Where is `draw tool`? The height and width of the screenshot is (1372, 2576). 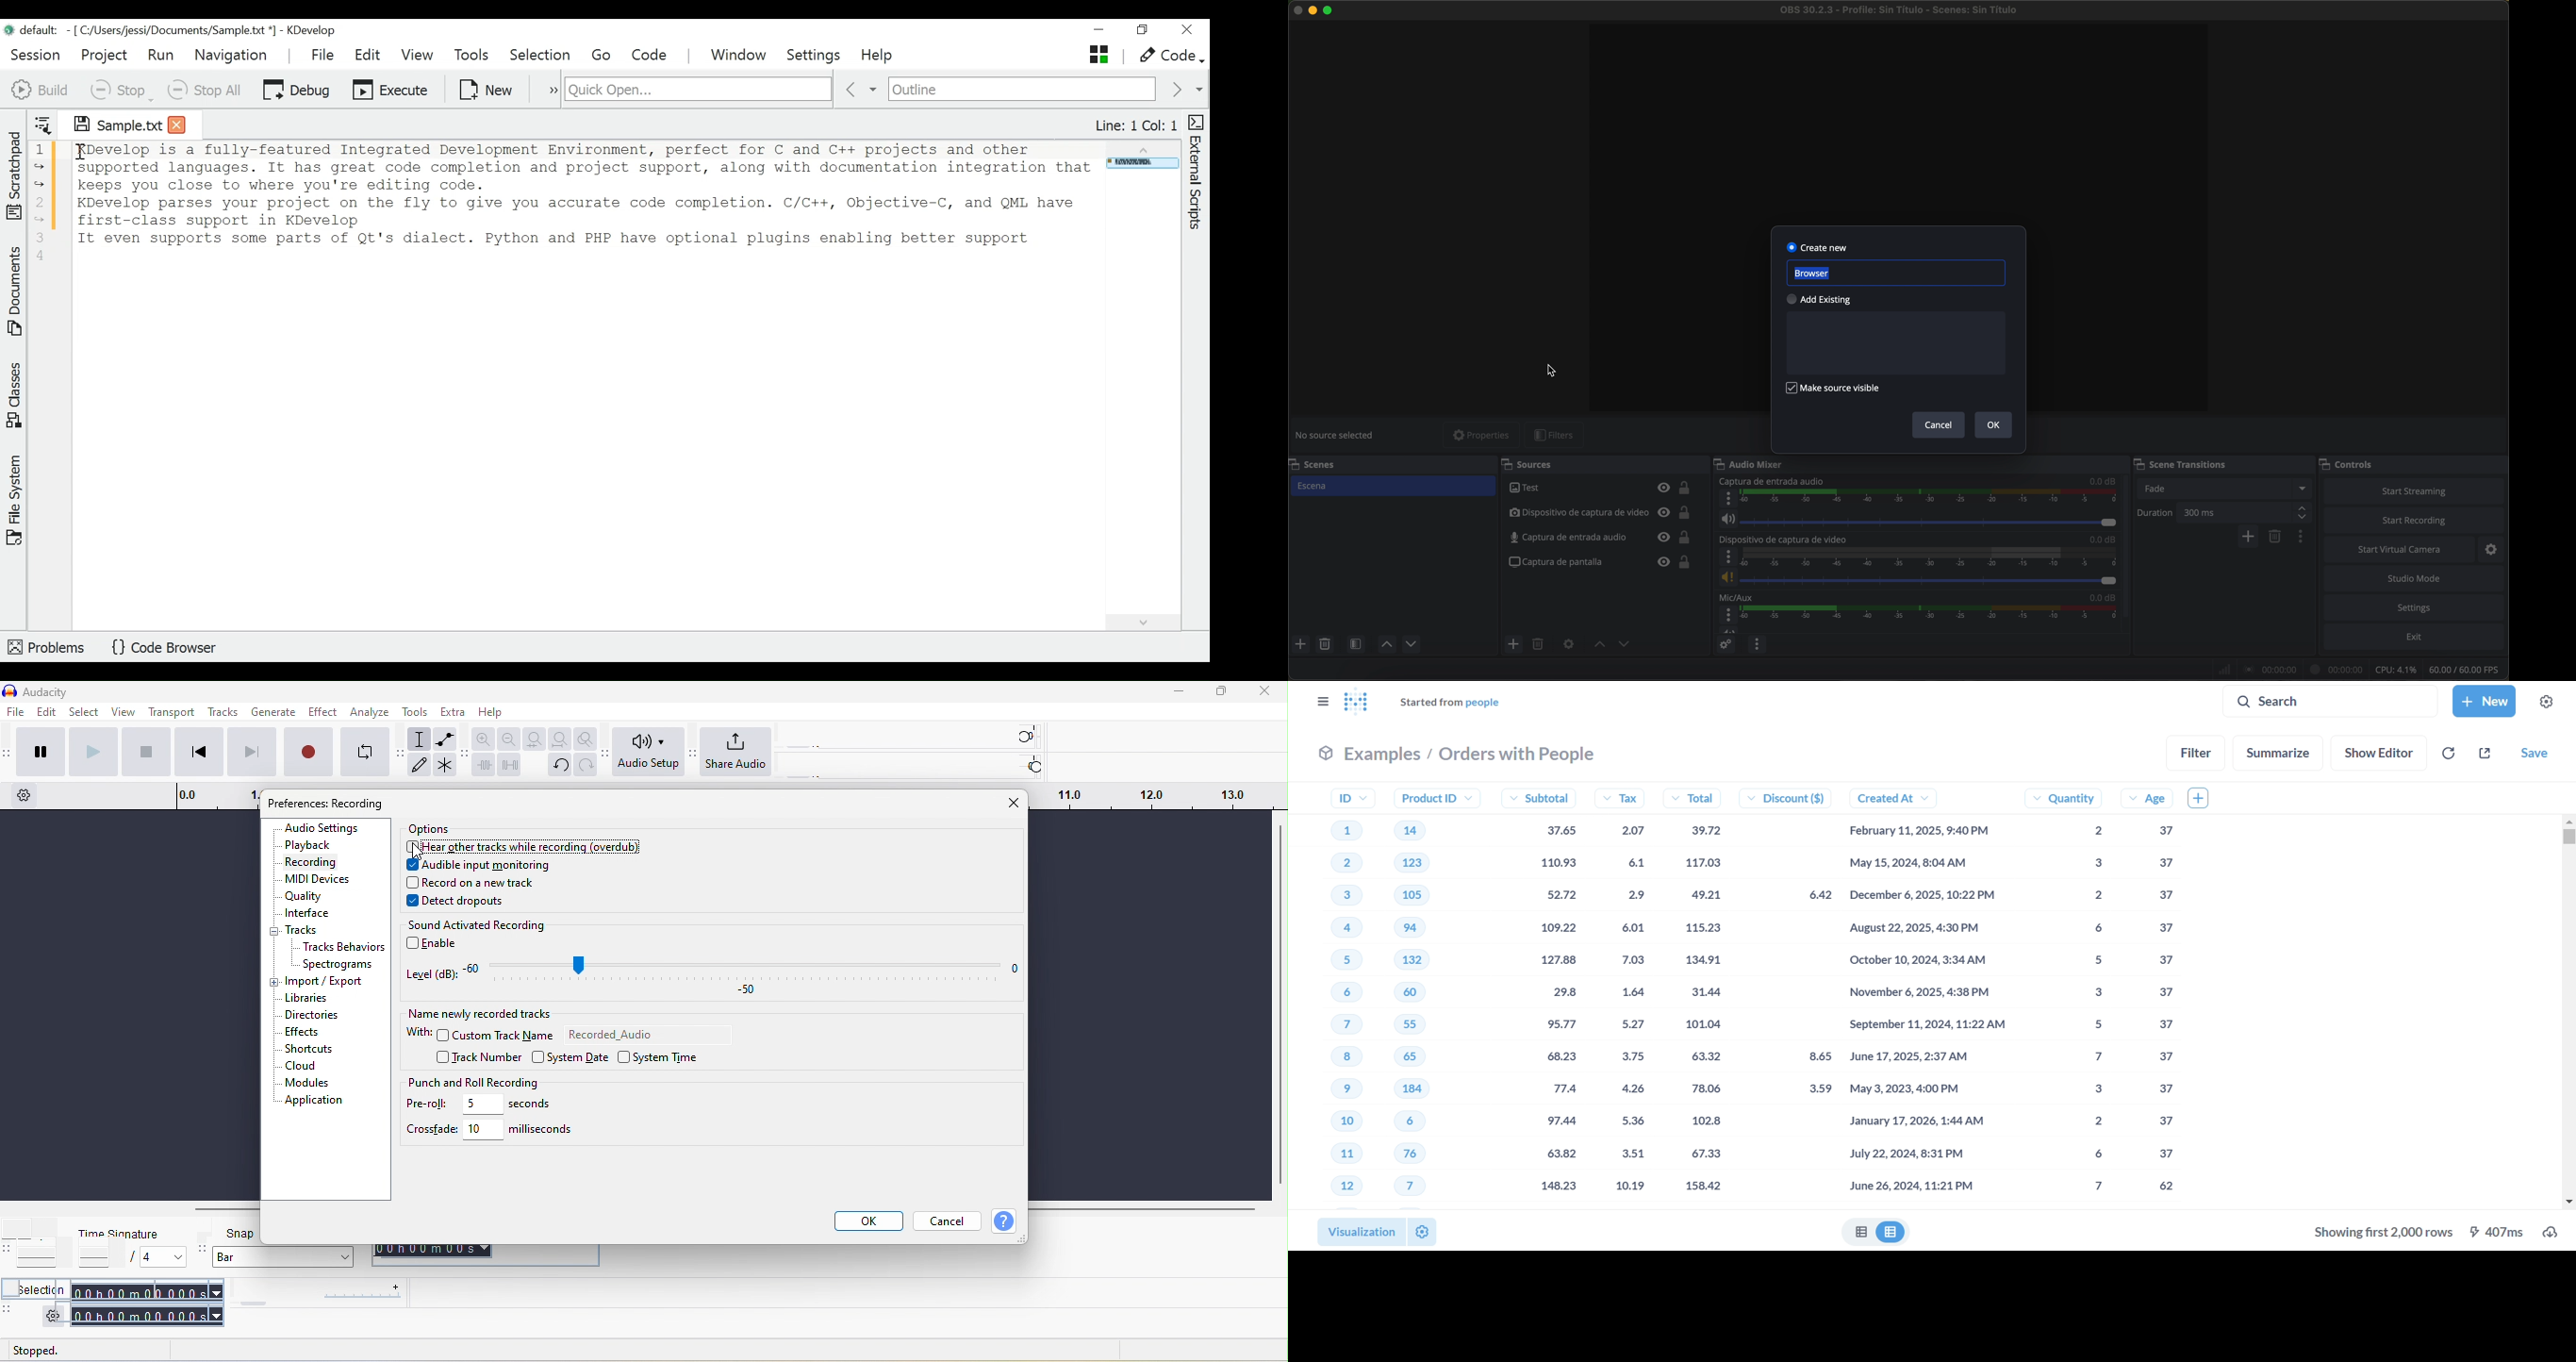 draw tool is located at coordinates (420, 764).